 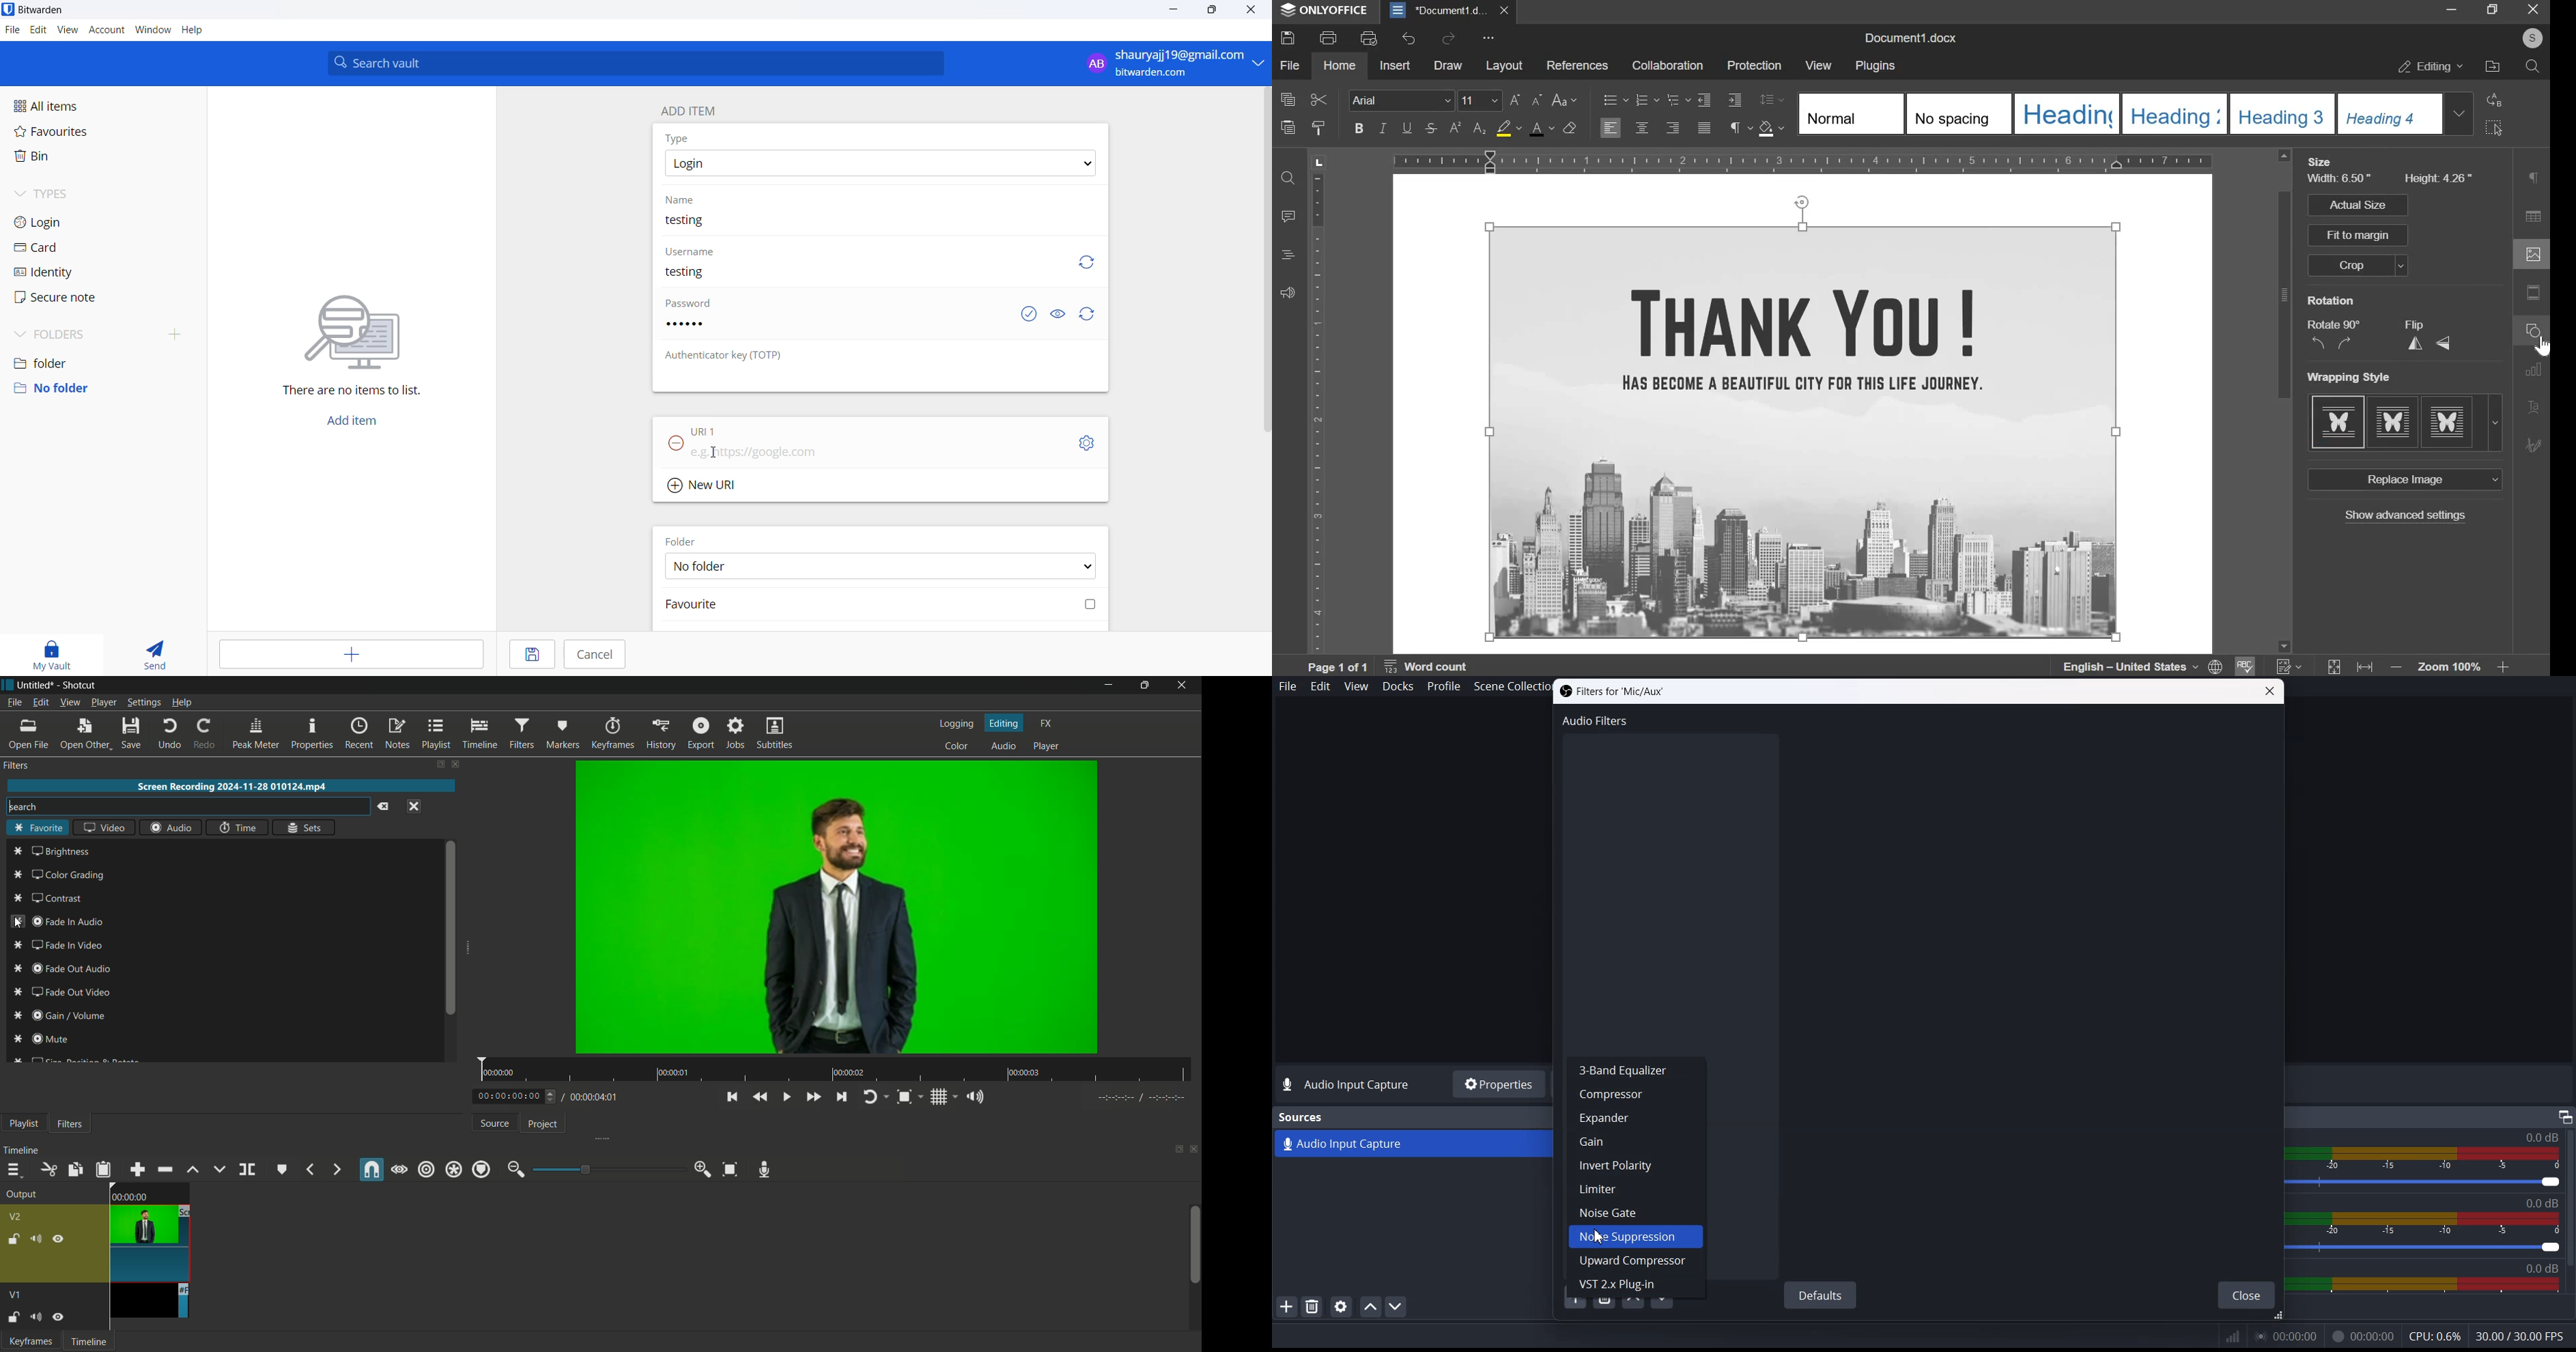 I want to click on 0.00, so click(x=2287, y=1338).